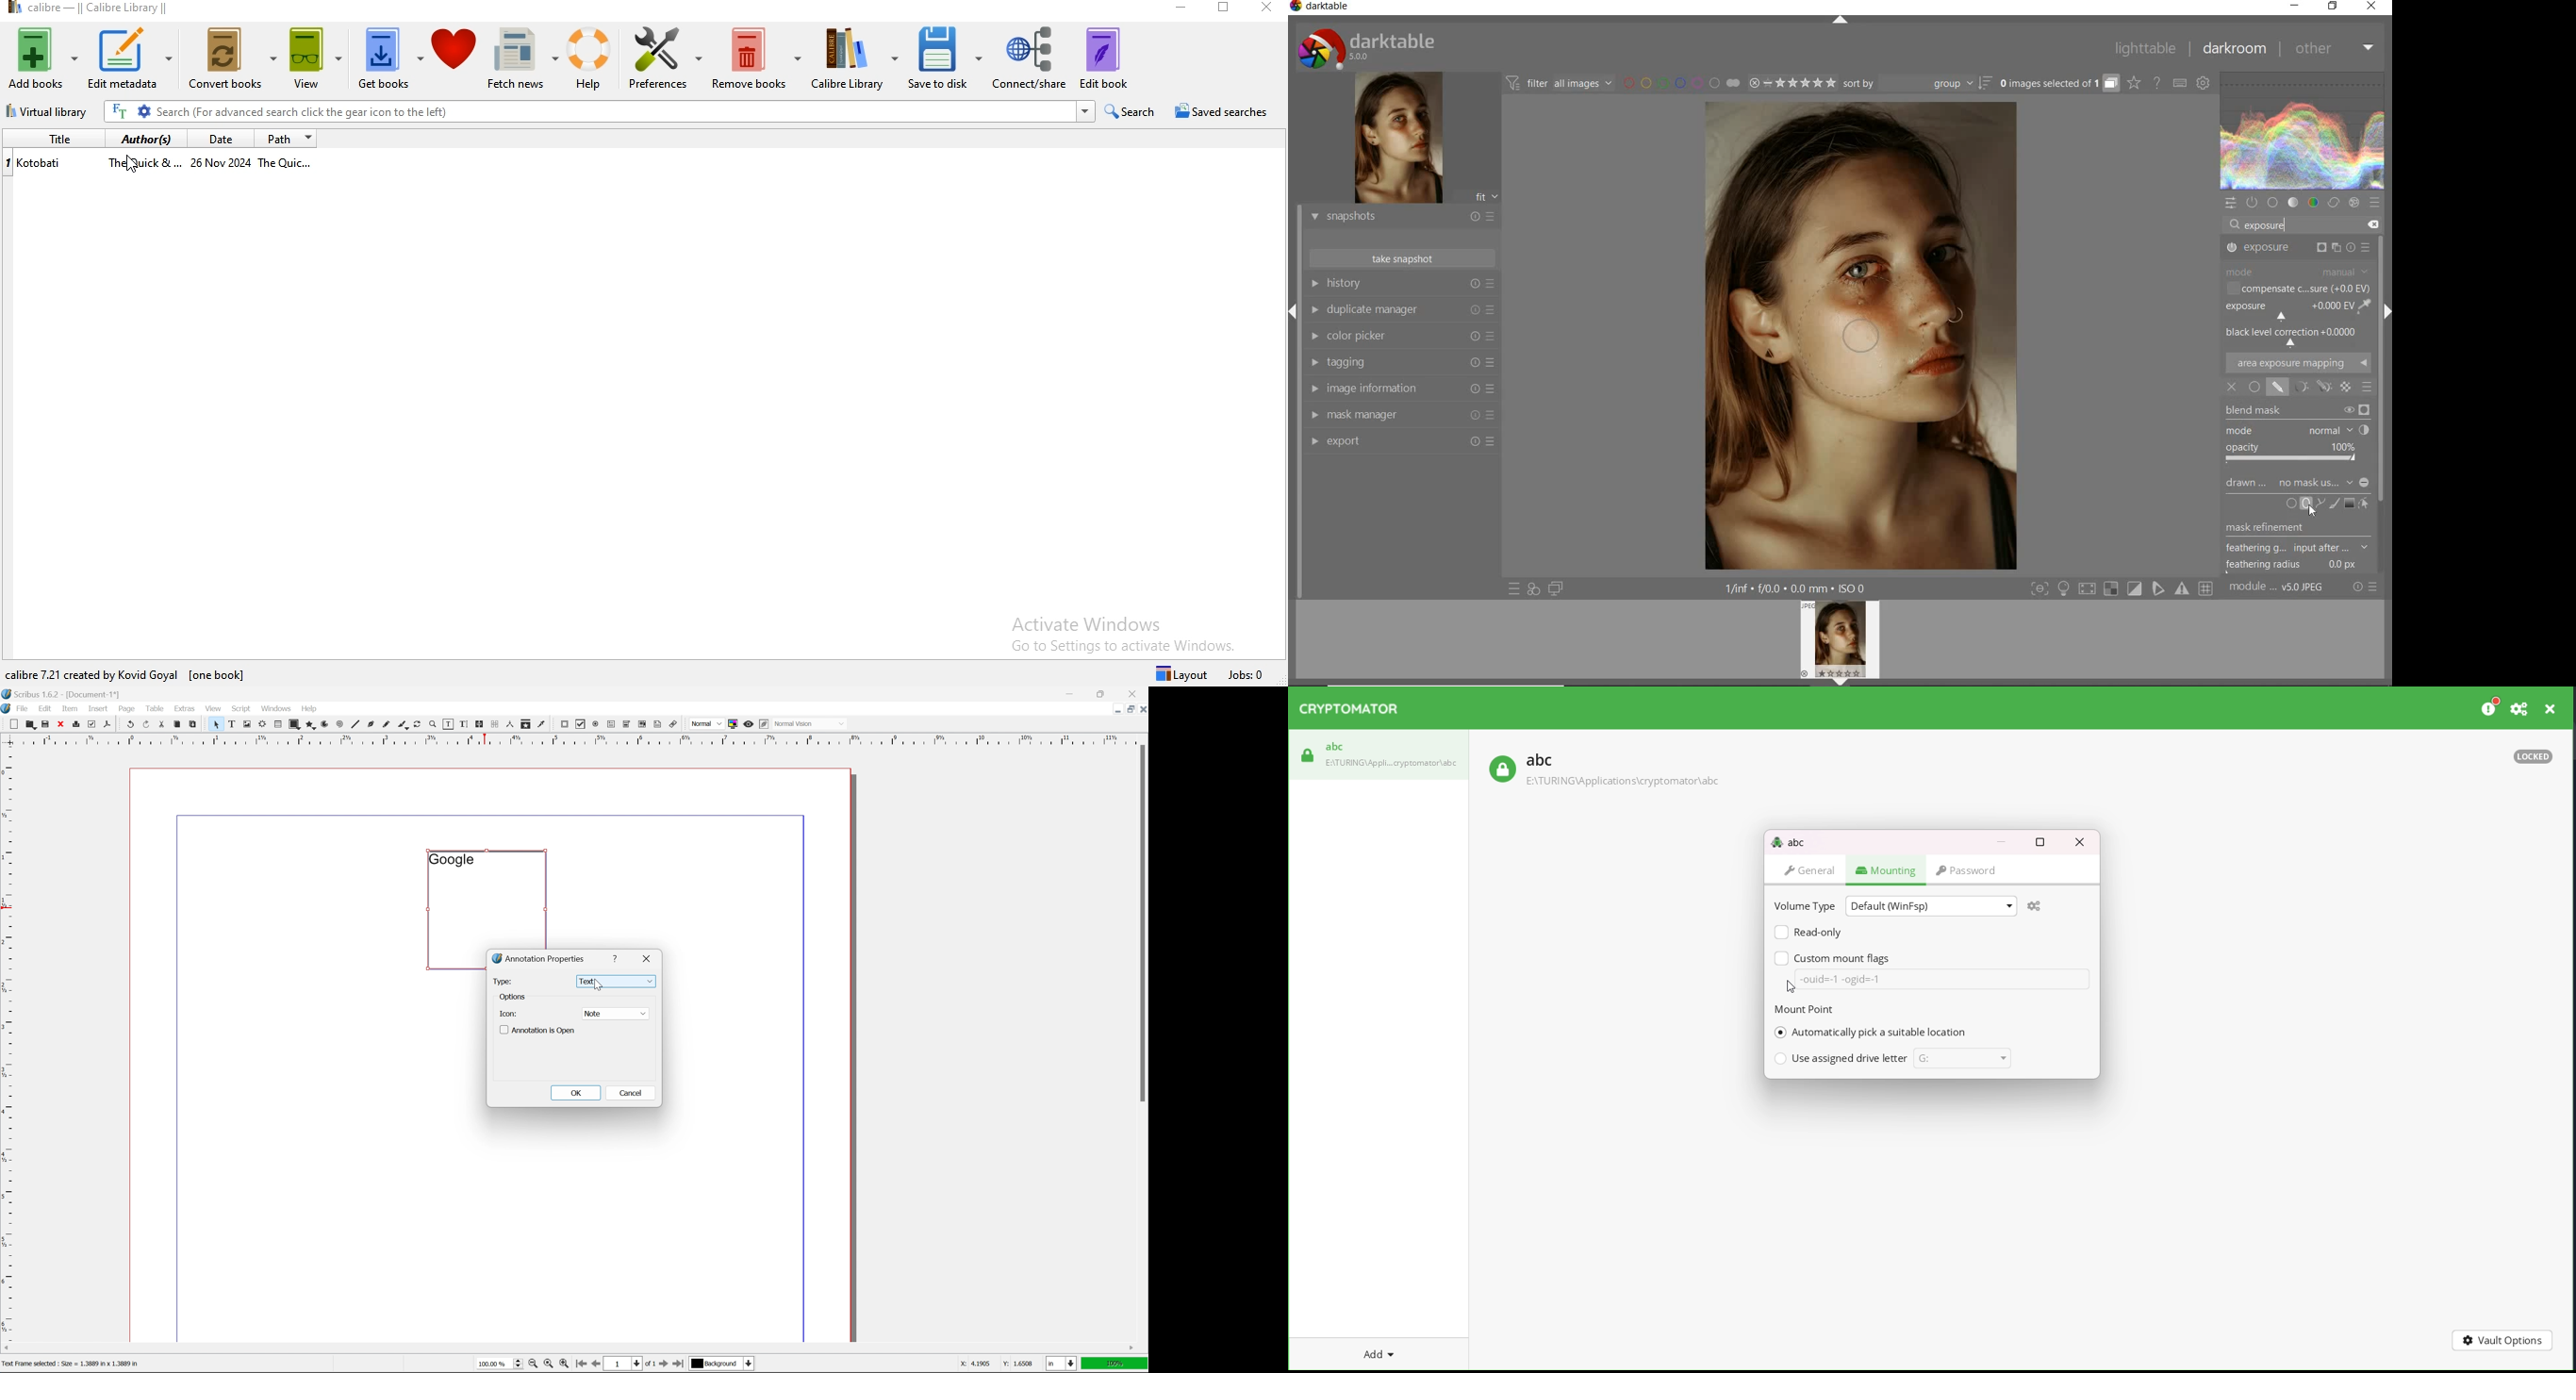 The width and height of the screenshot is (2576, 1400). What do you see at coordinates (2501, 1339) in the screenshot?
I see `vault options` at bounding box center [2501, 1339].